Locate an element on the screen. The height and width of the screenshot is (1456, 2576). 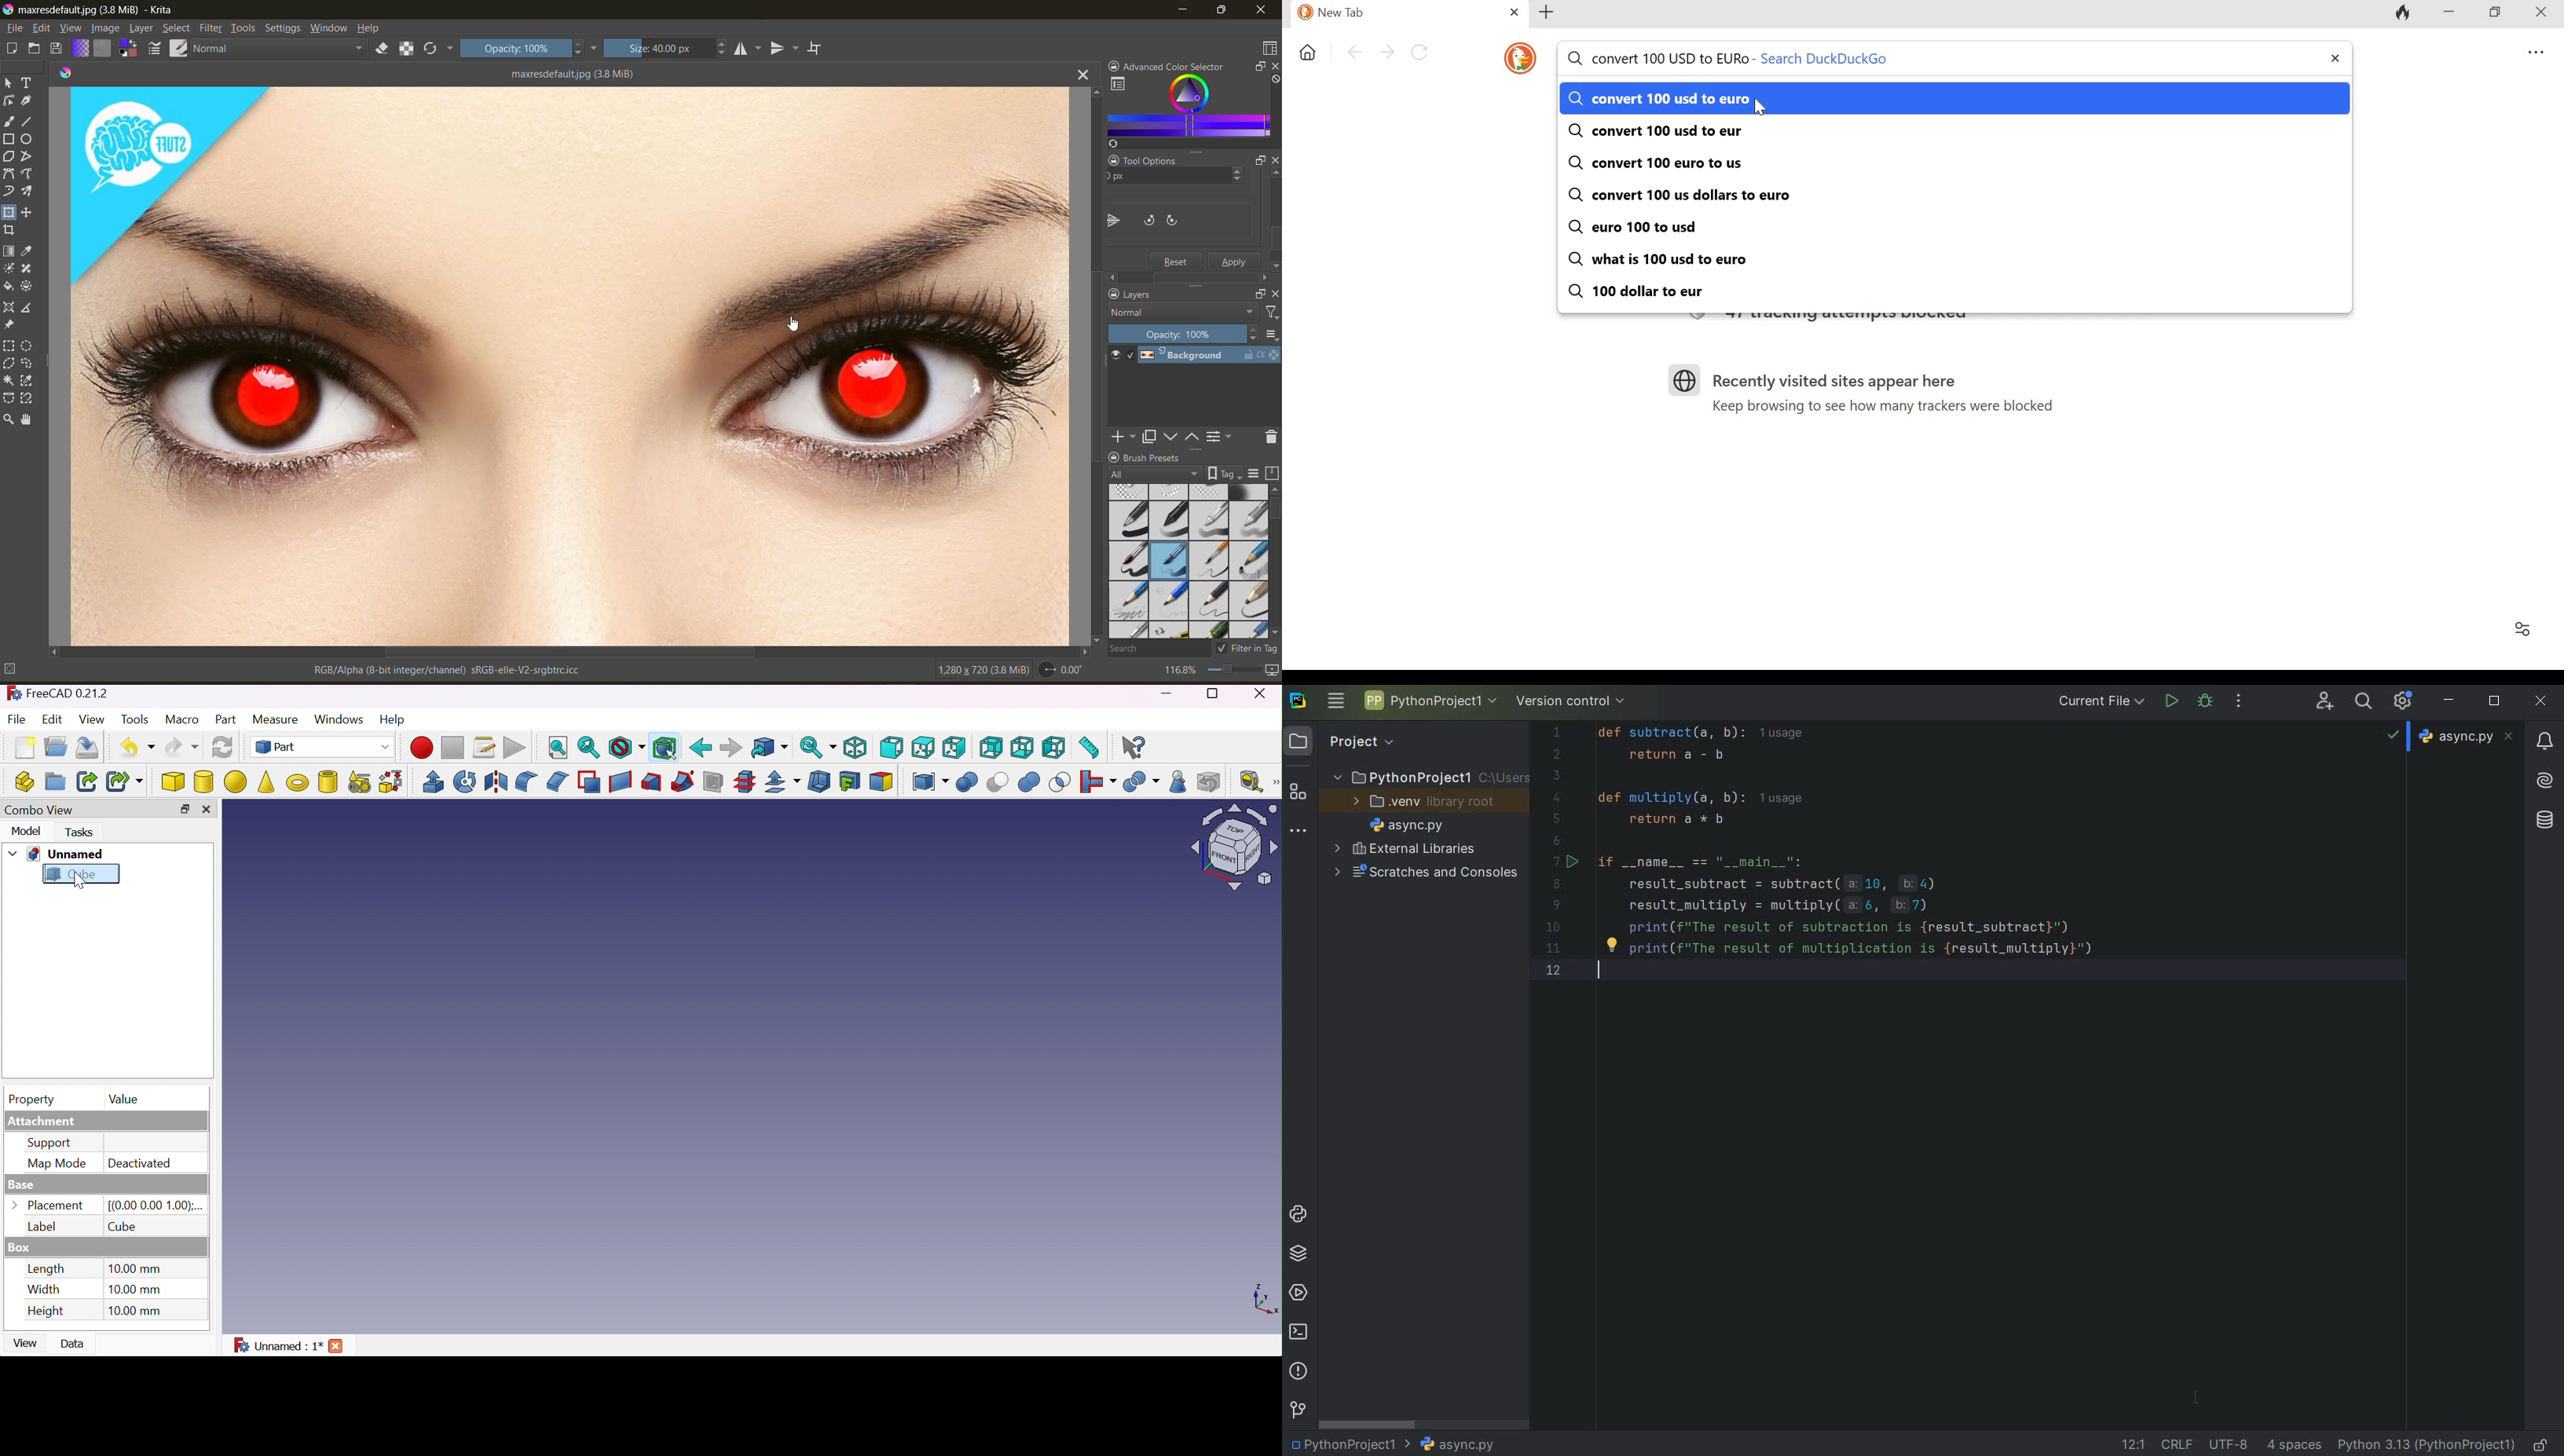
tool is located at coordinates (27, 101).